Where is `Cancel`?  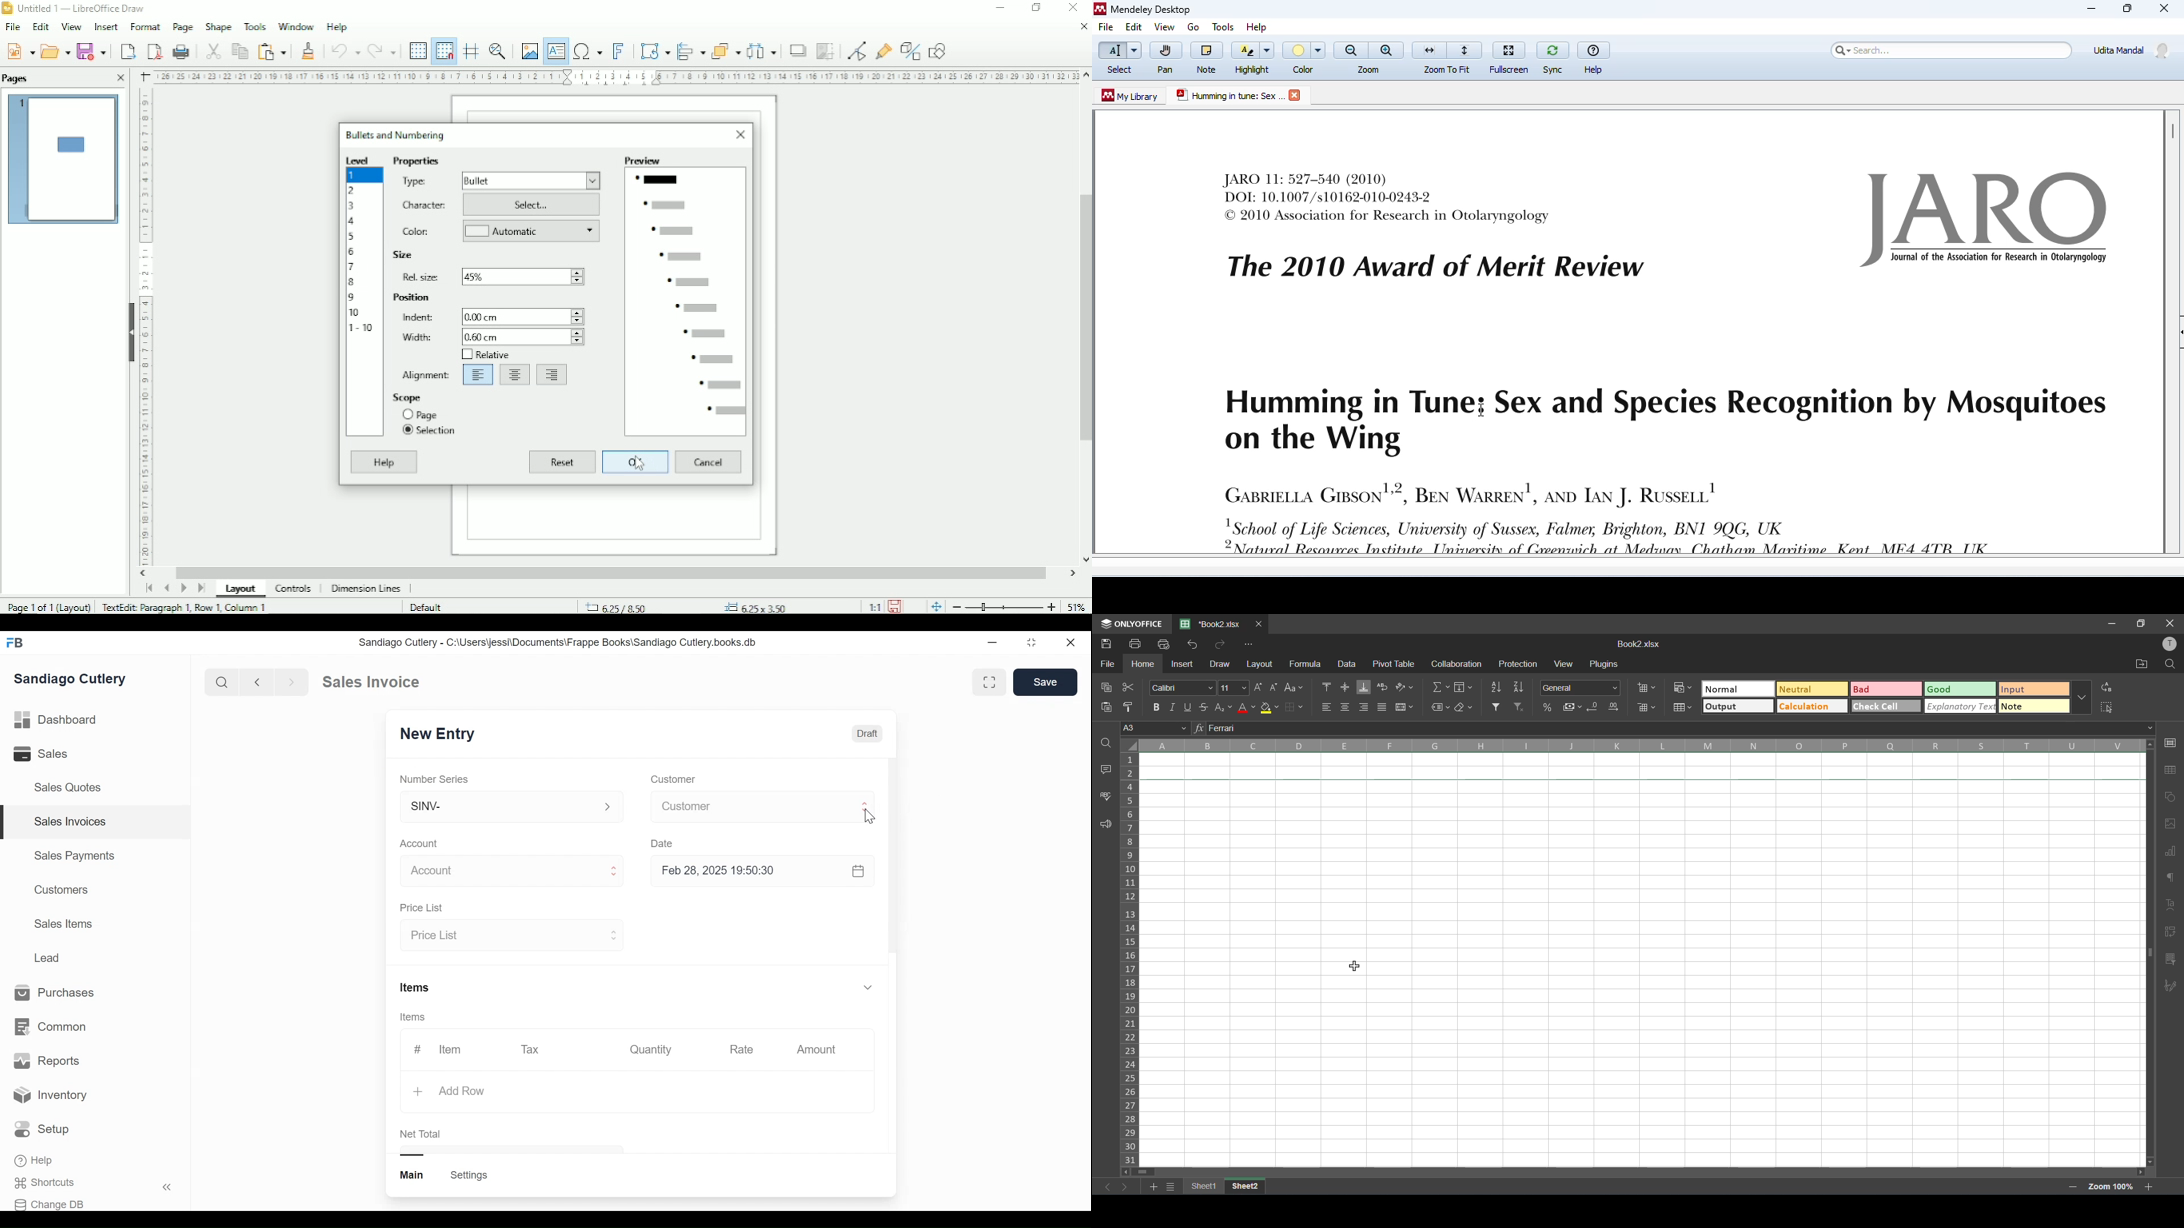
Cancel is located at coordinates (709, 462).